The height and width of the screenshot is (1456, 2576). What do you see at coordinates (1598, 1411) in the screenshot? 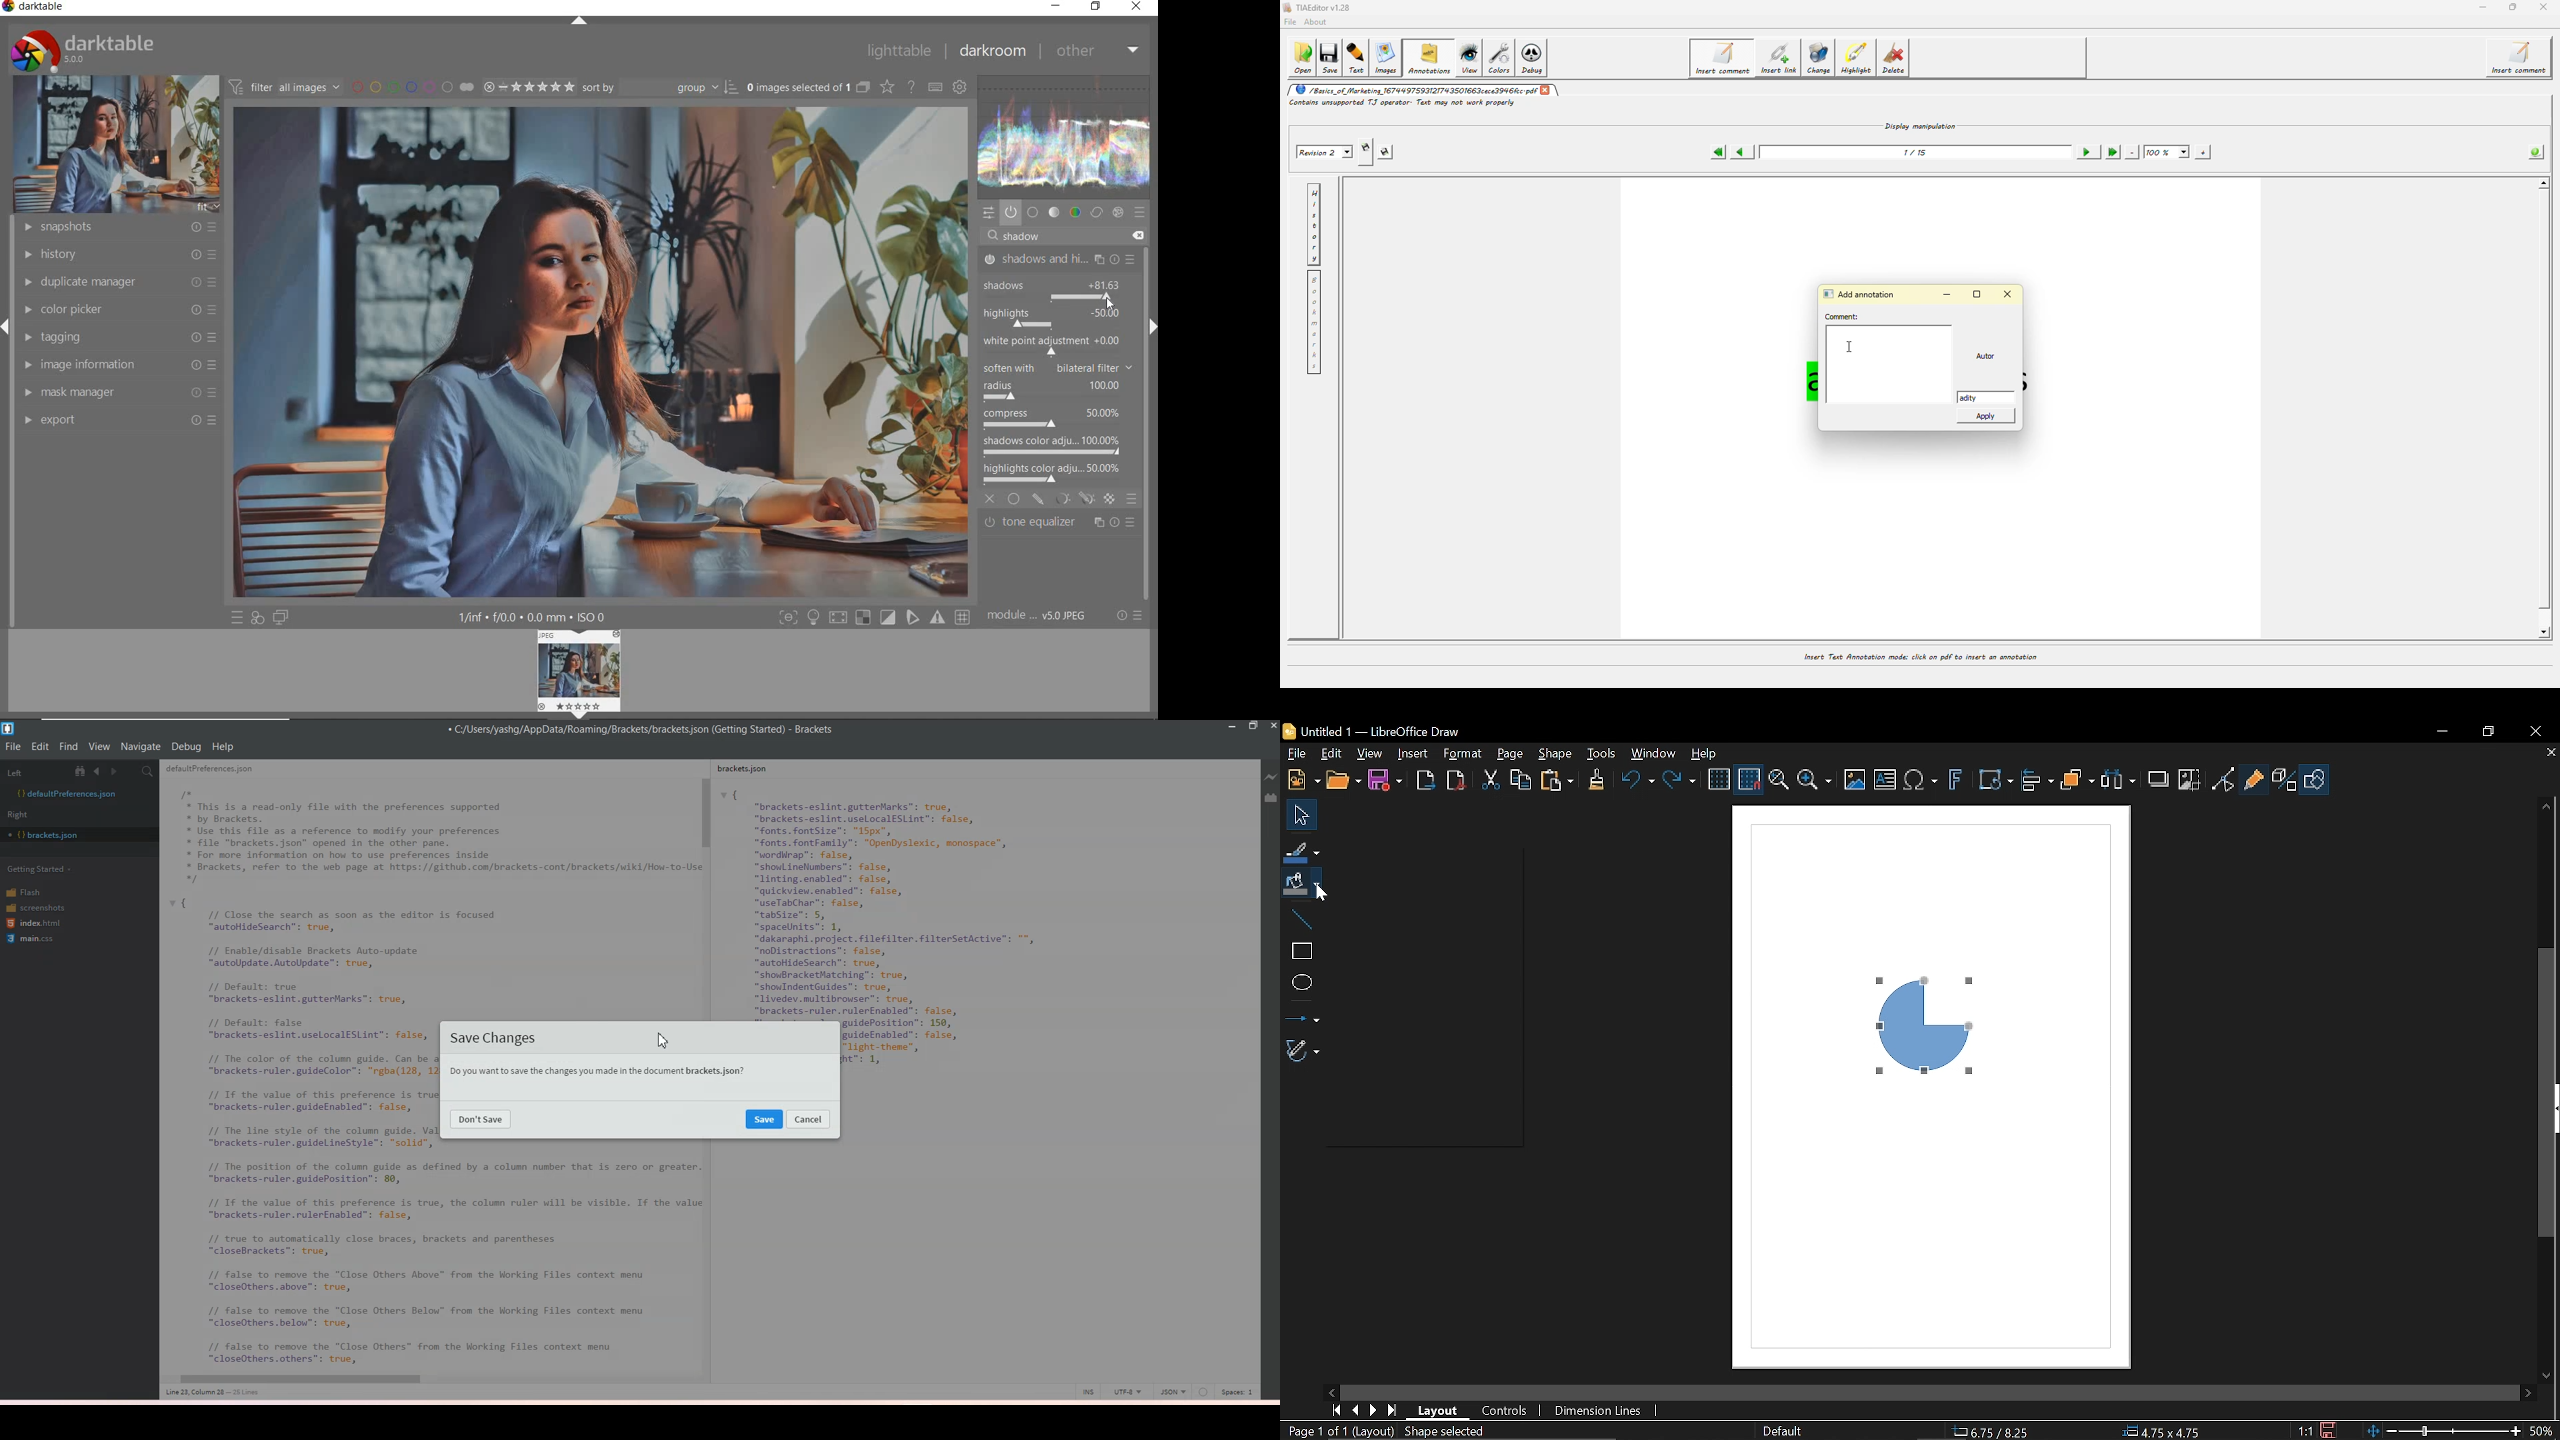
I see `Dimension lines` at bounding box center [1598, 1411].